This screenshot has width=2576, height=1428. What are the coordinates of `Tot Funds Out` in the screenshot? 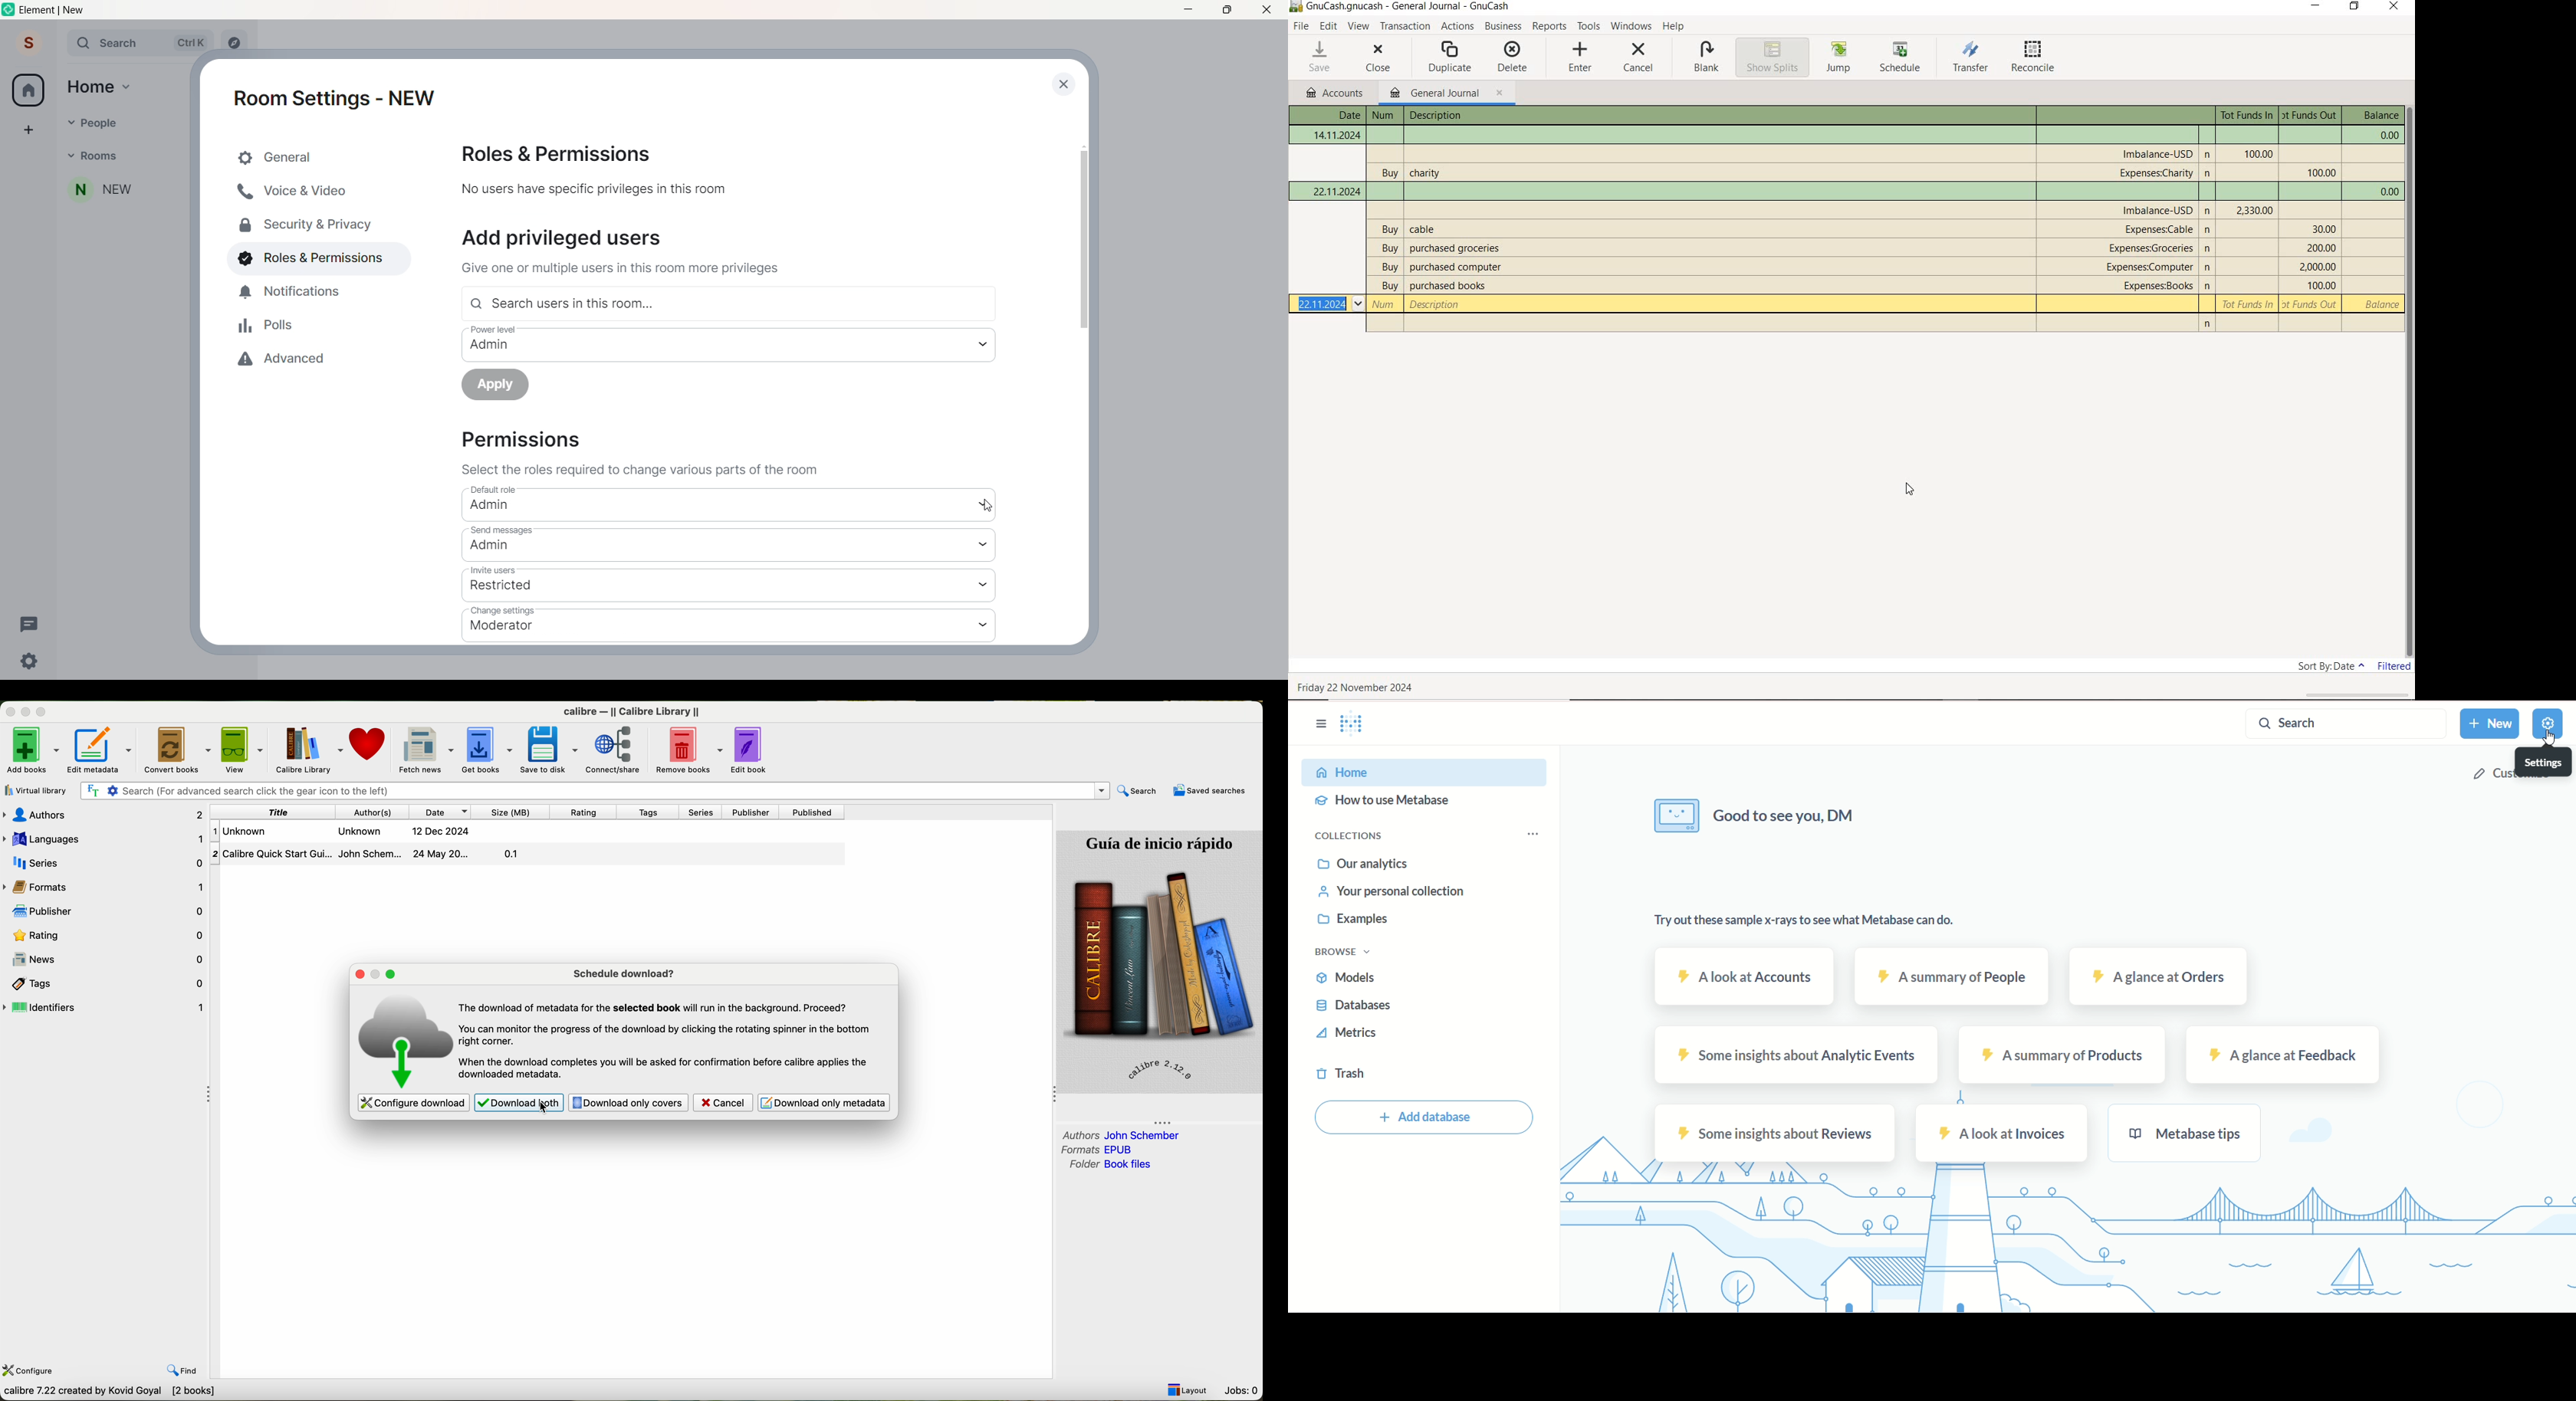 It's located at (2320, 286).